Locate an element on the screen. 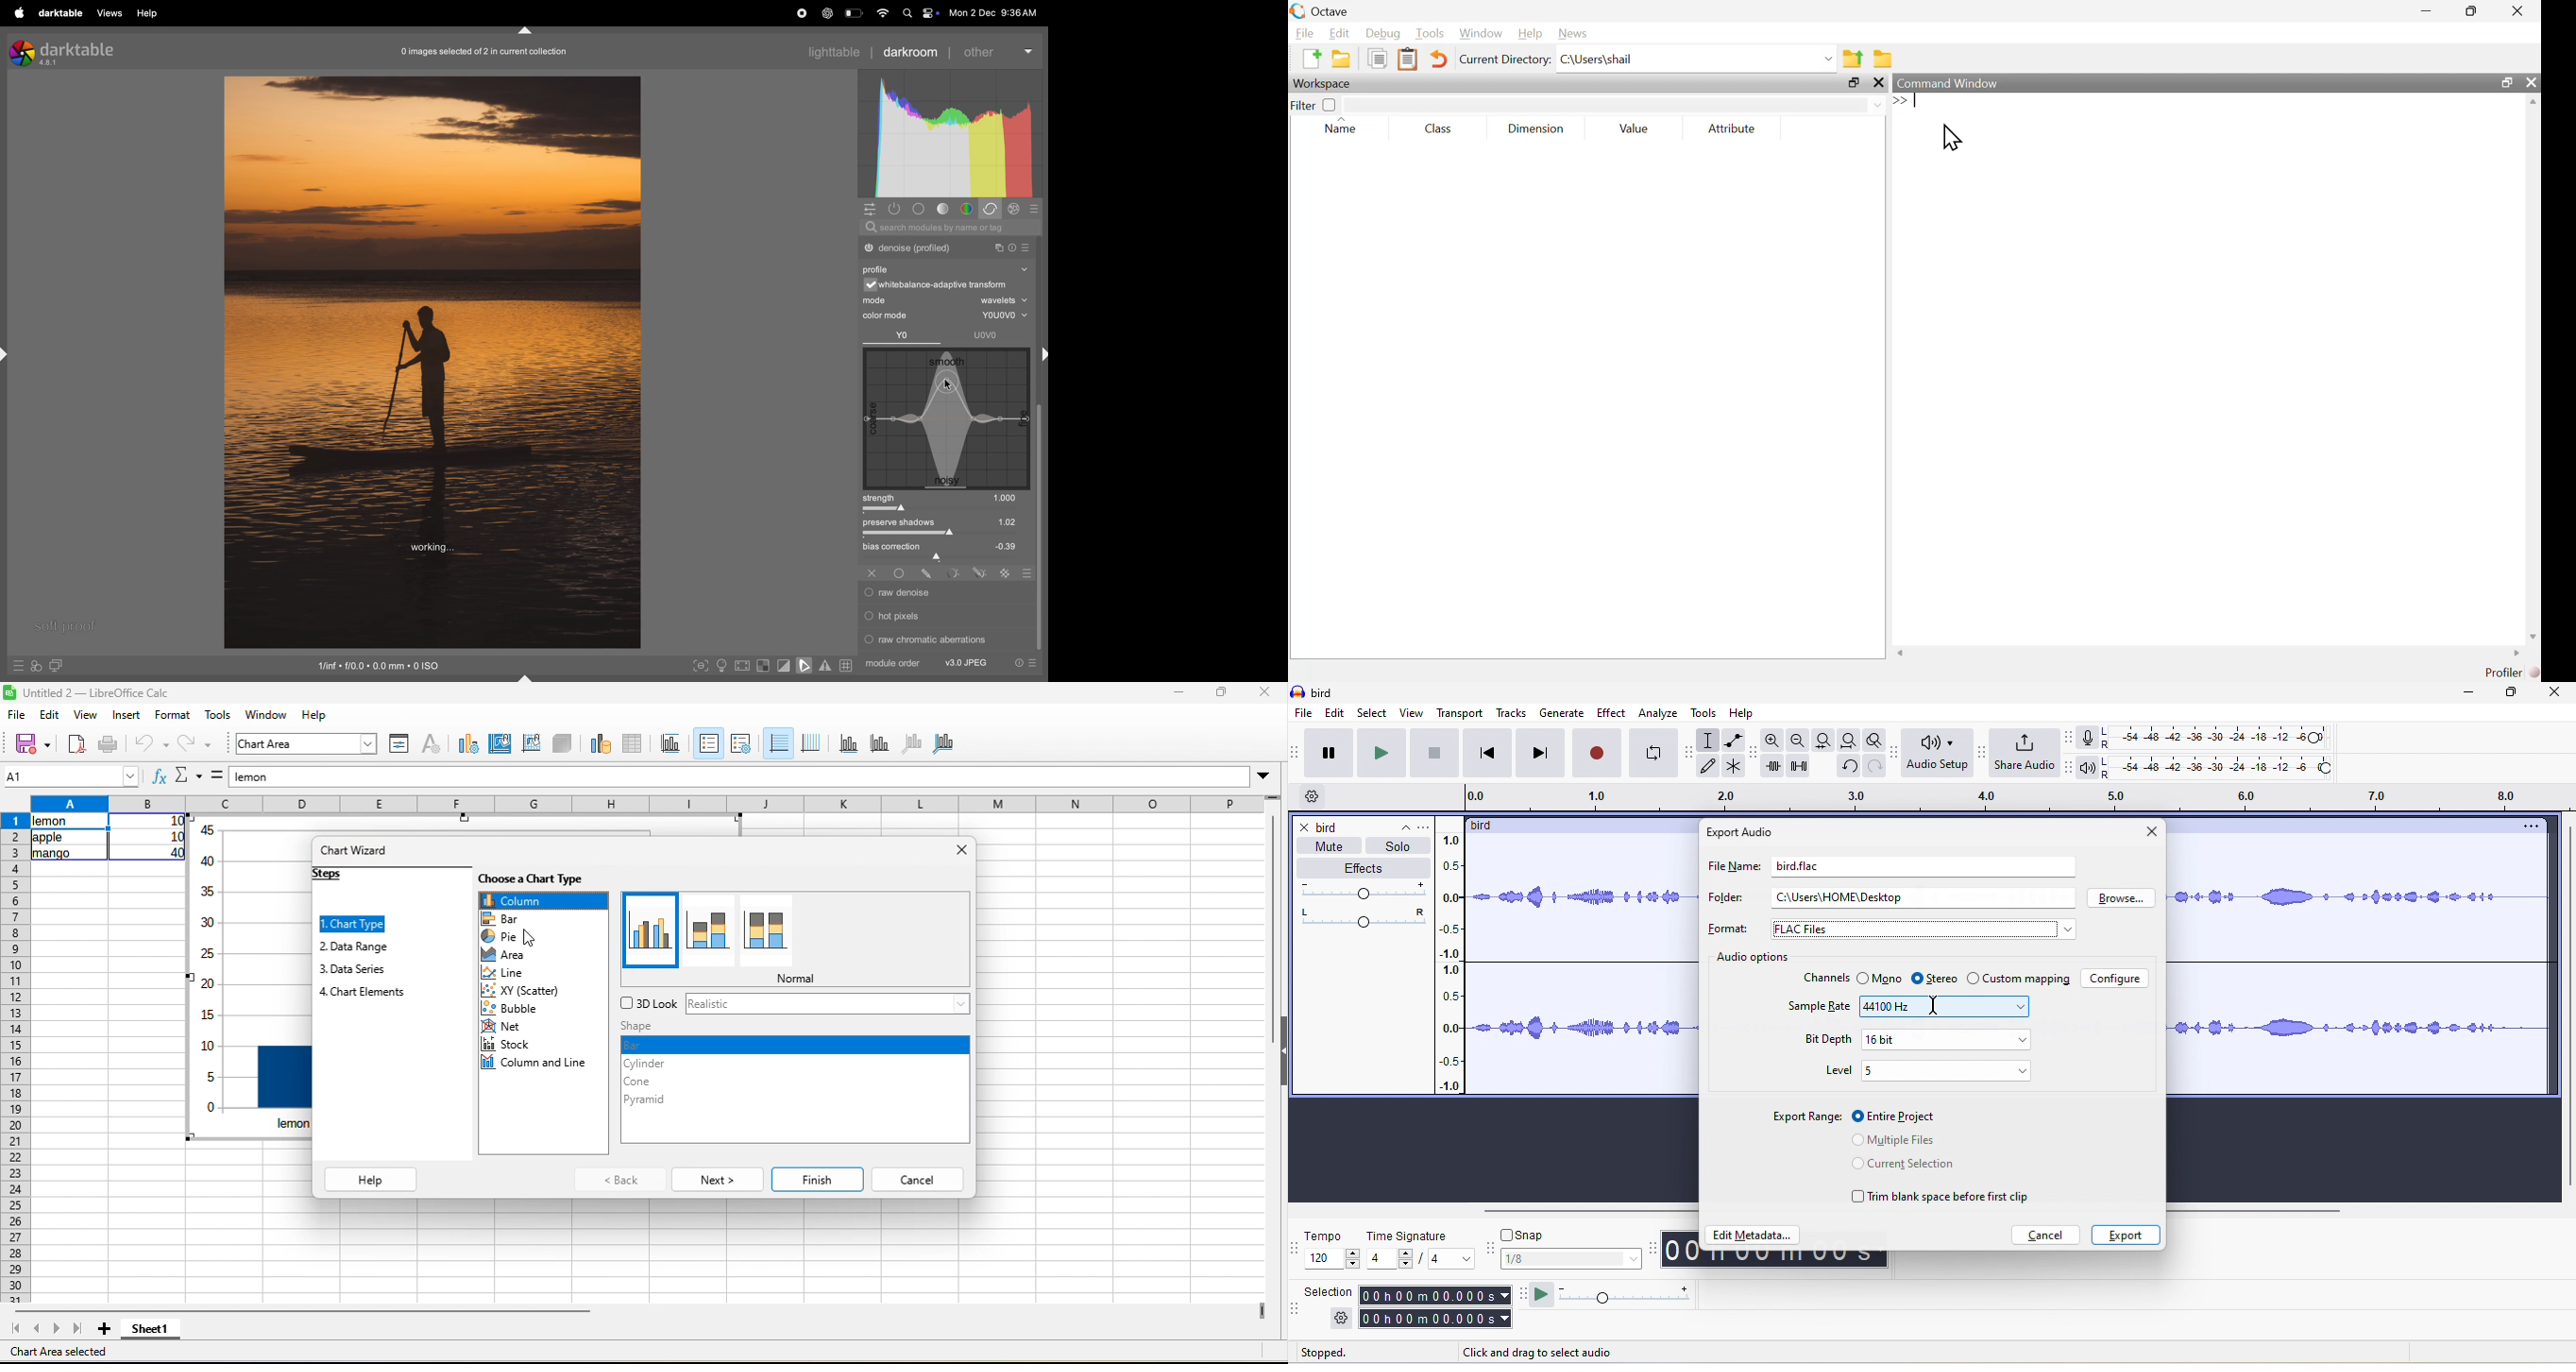 The height and width of the screenshot is (1372, 2576). soft proffing is located at coordinates (65, 625).